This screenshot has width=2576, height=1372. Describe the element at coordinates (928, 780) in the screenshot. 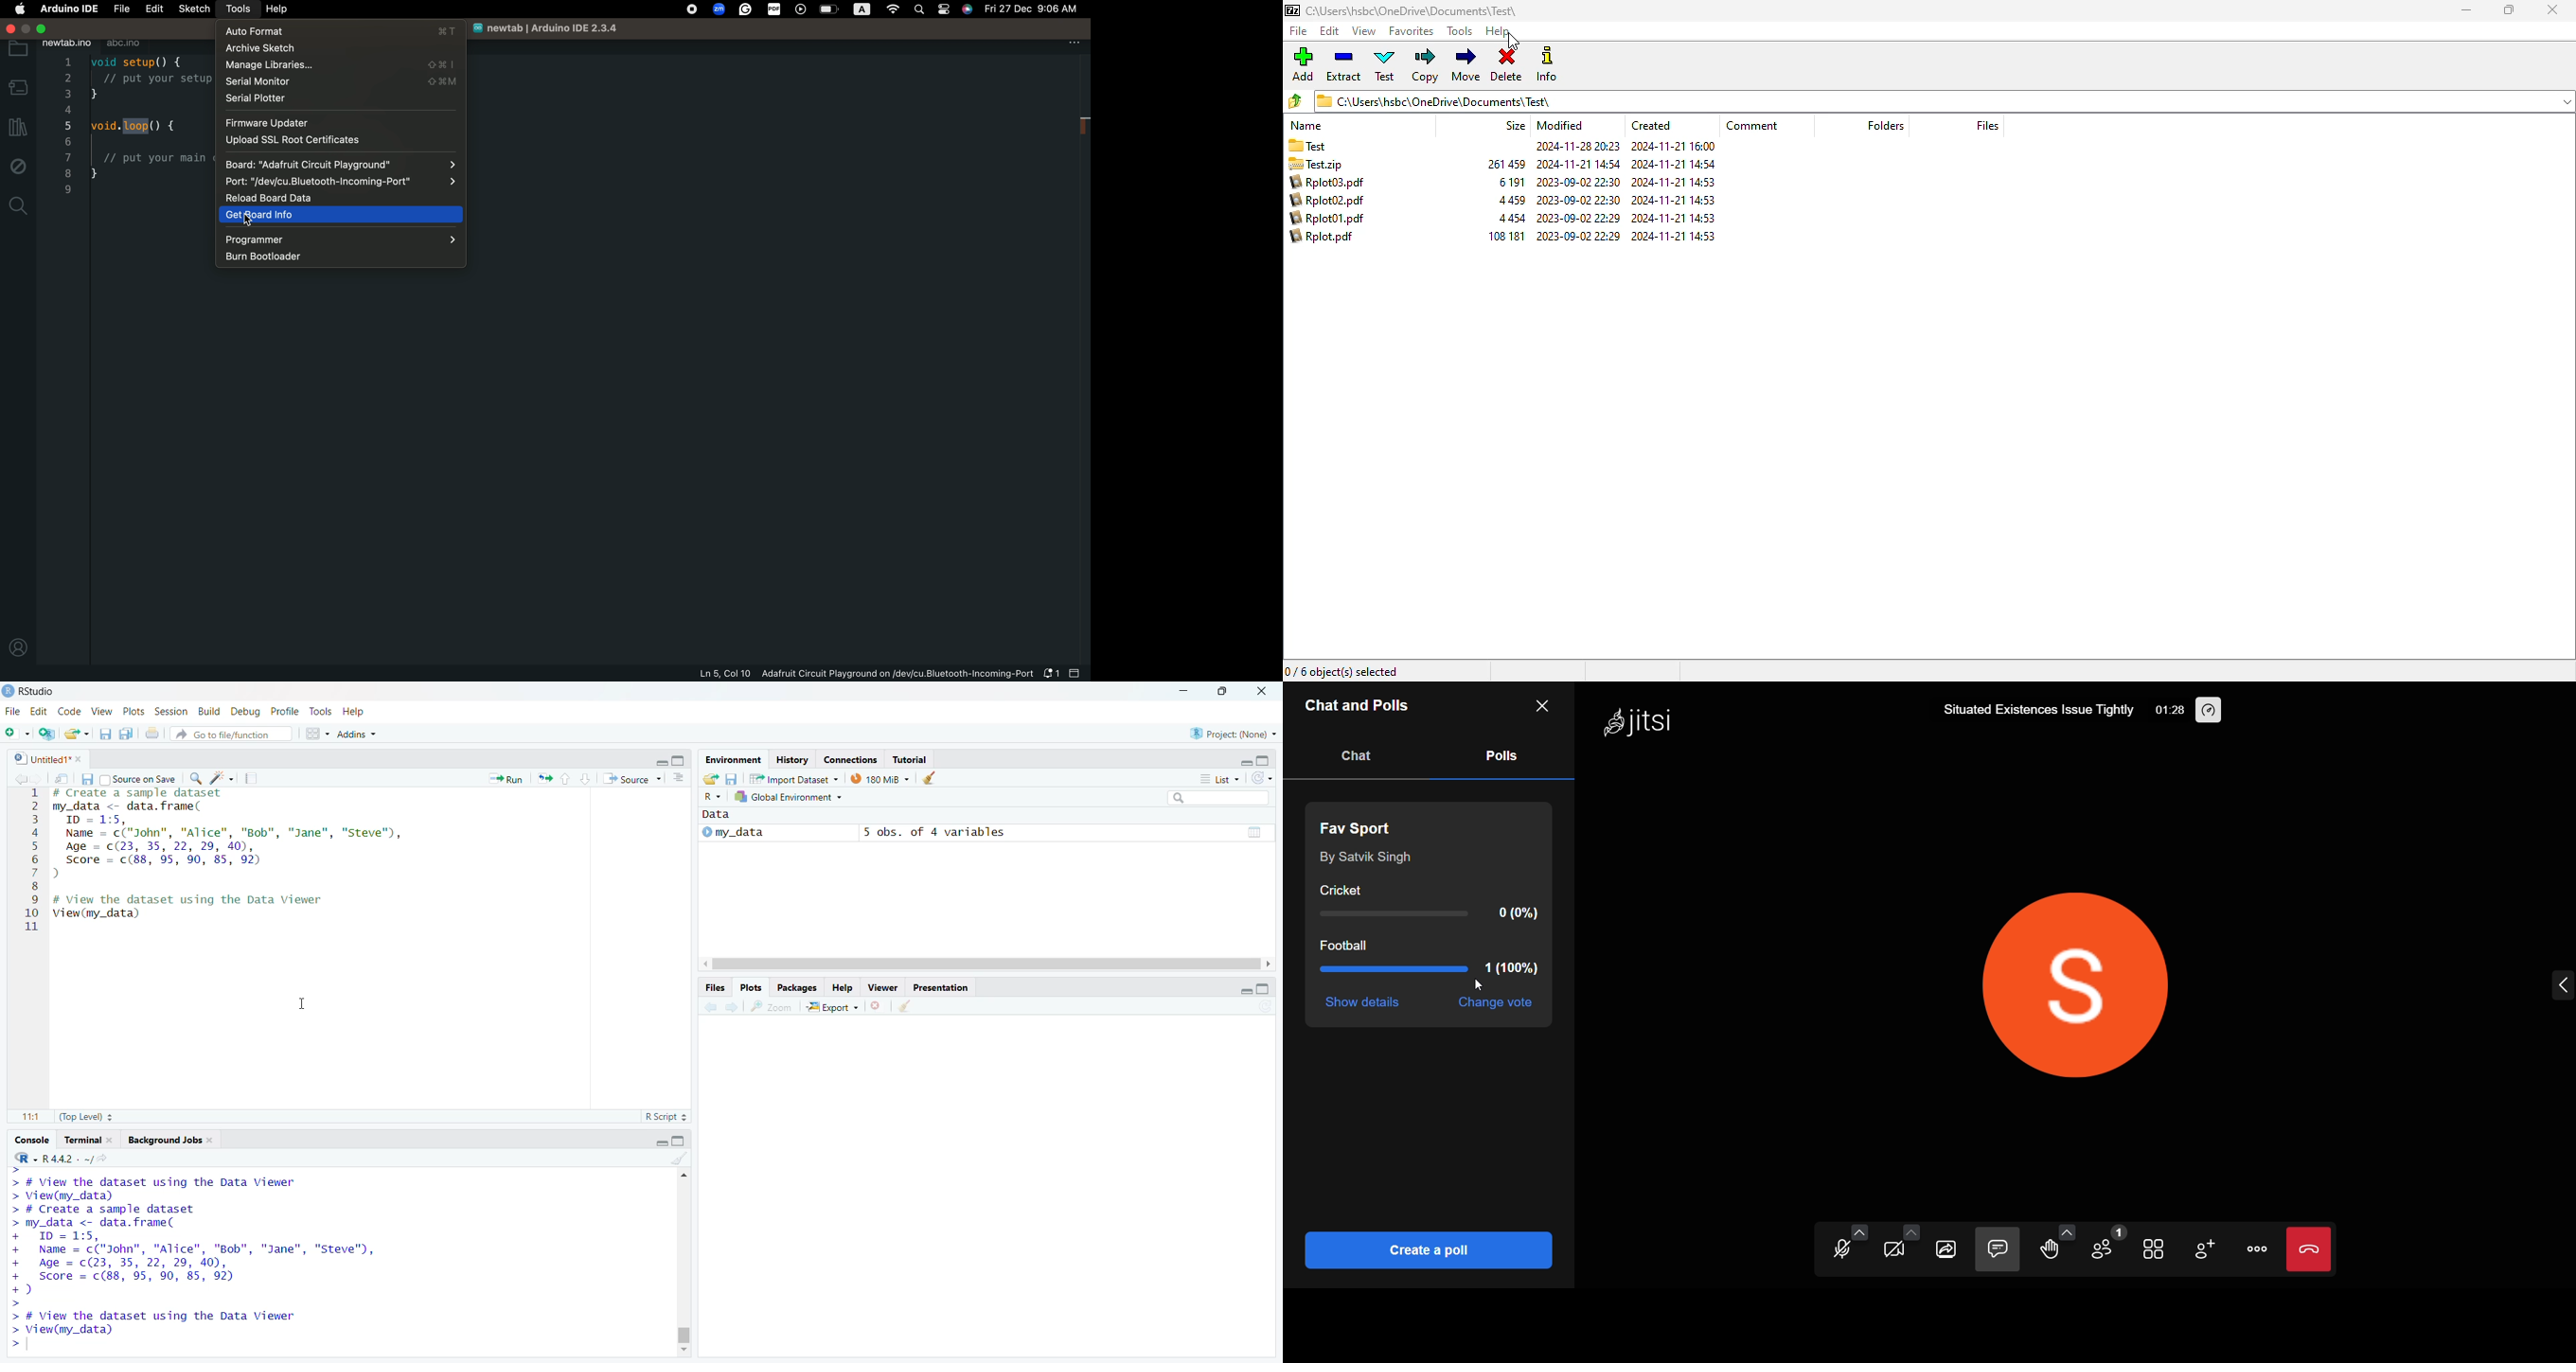

I see `Clear objects from the workspace` at that location.